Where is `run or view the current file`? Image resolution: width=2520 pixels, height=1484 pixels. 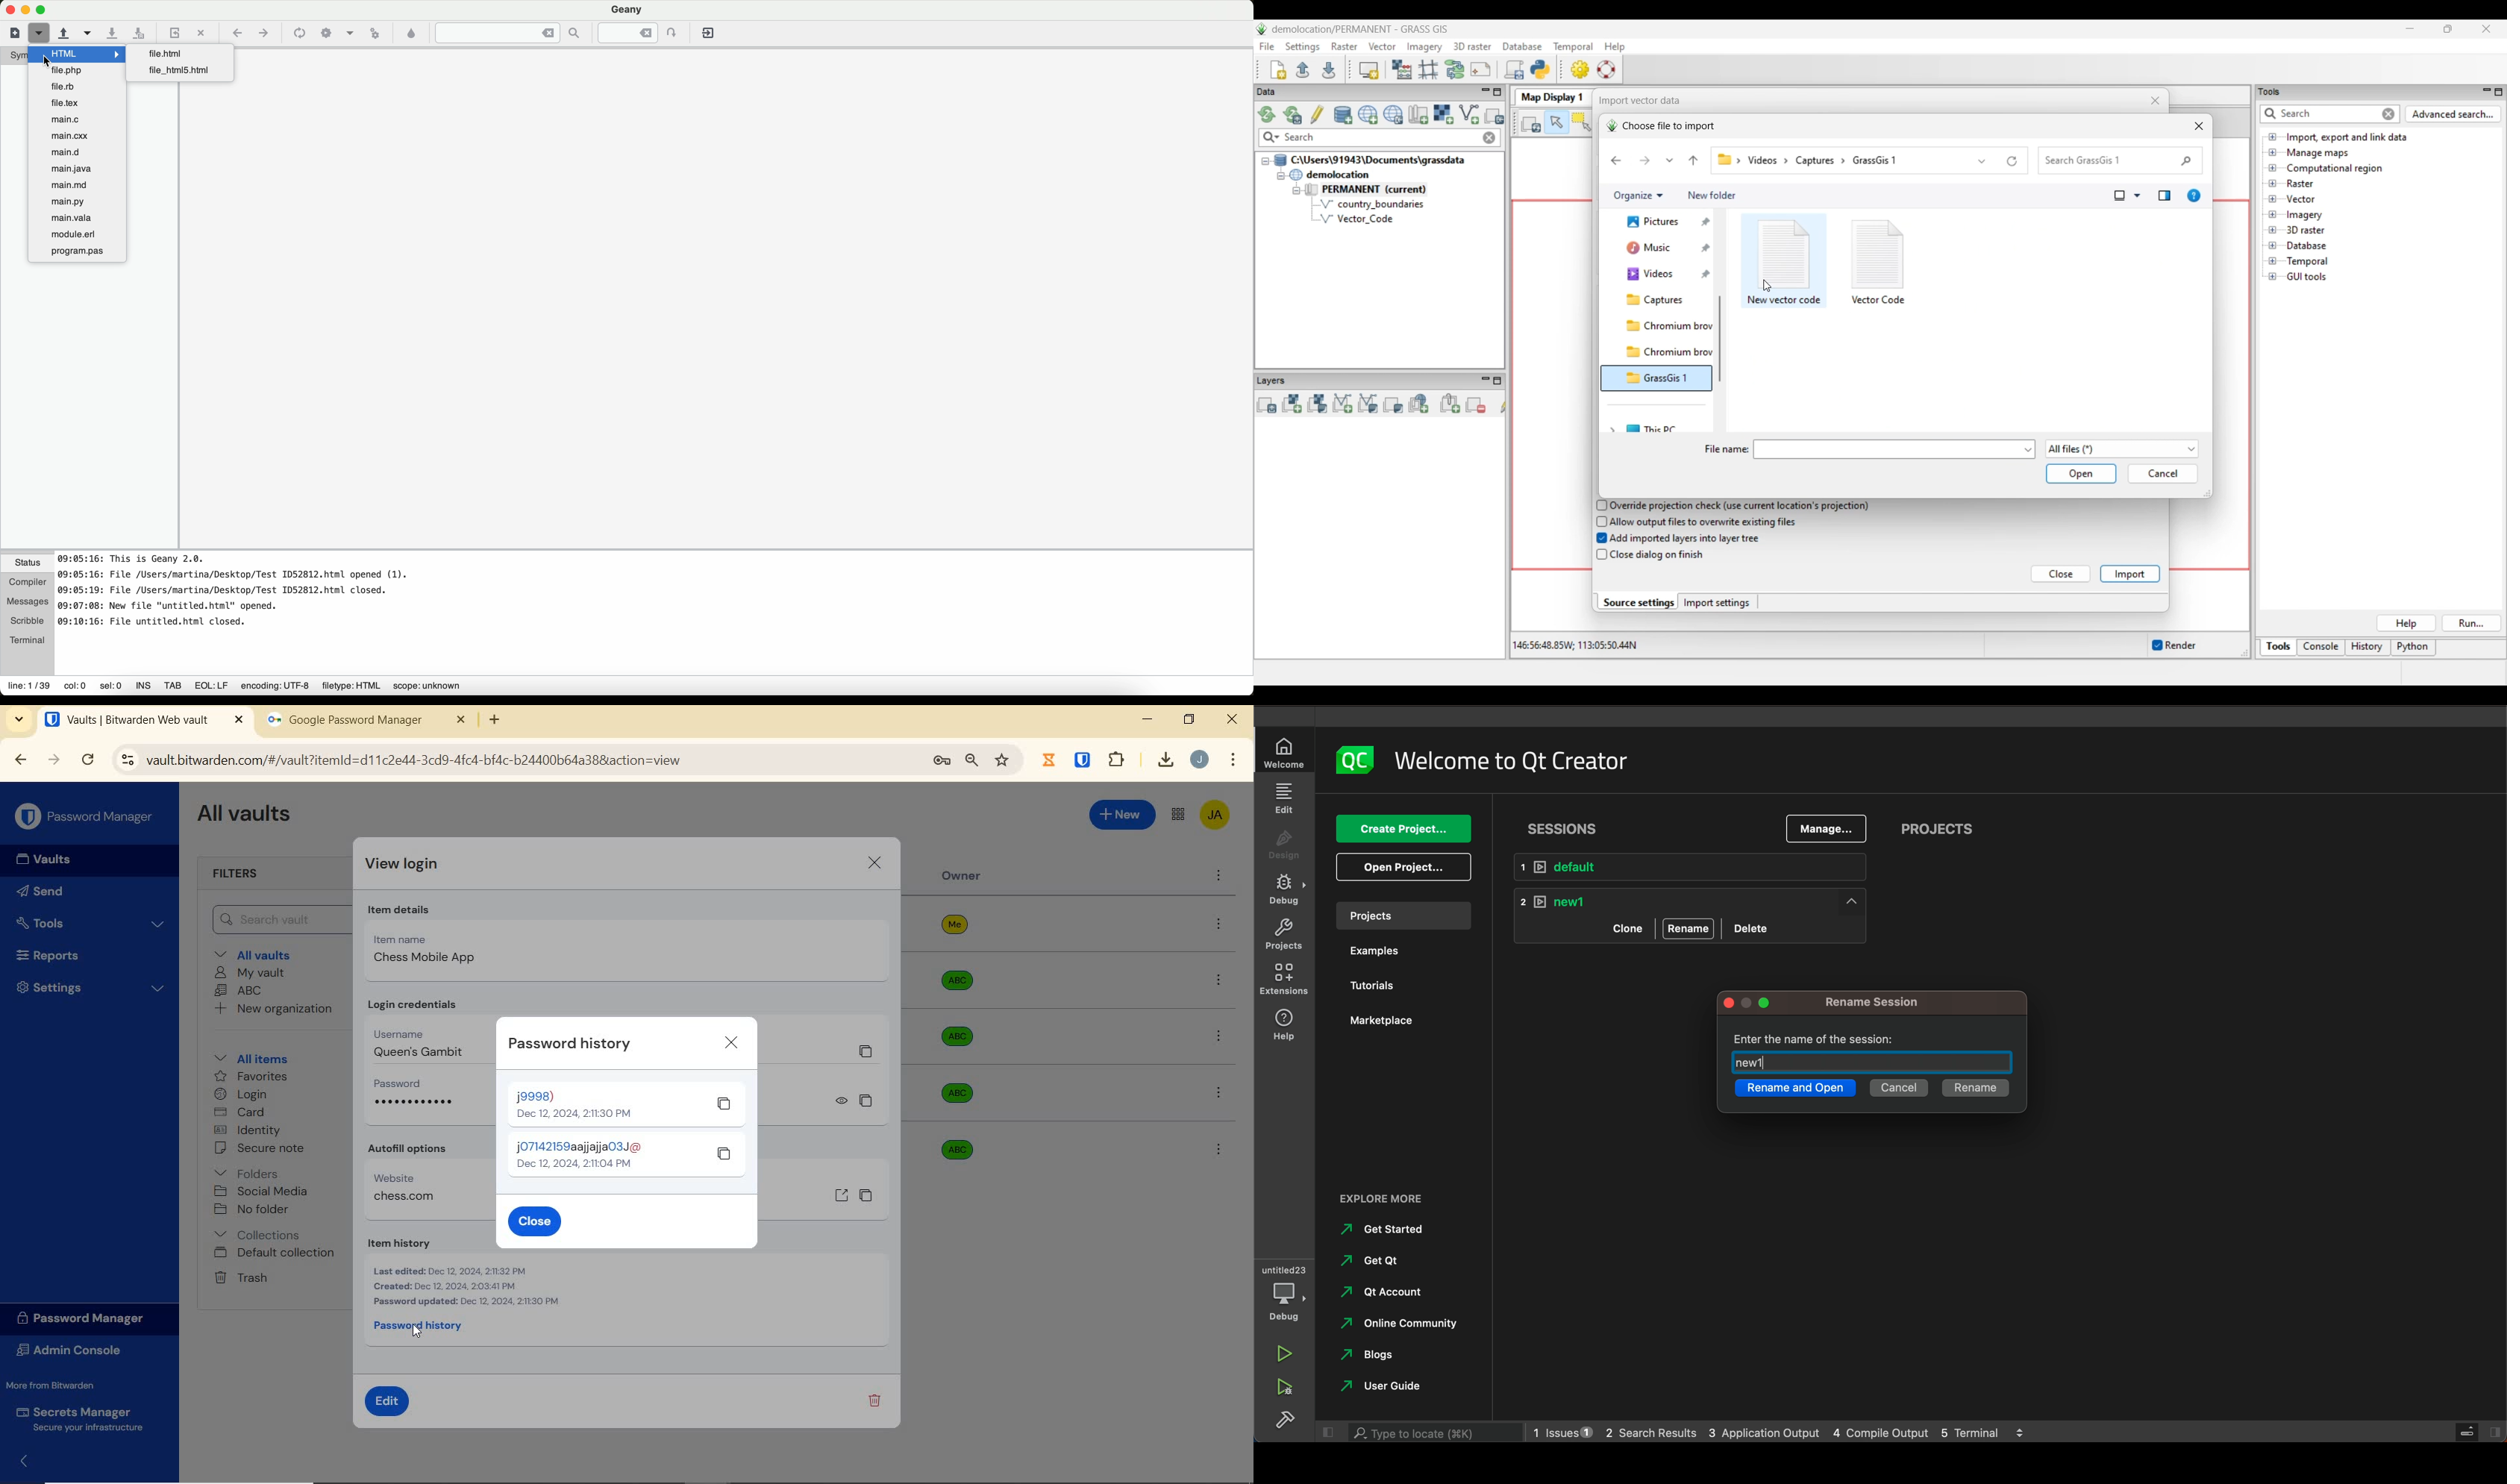 run or view the current file is located at coordinates (376, 33).